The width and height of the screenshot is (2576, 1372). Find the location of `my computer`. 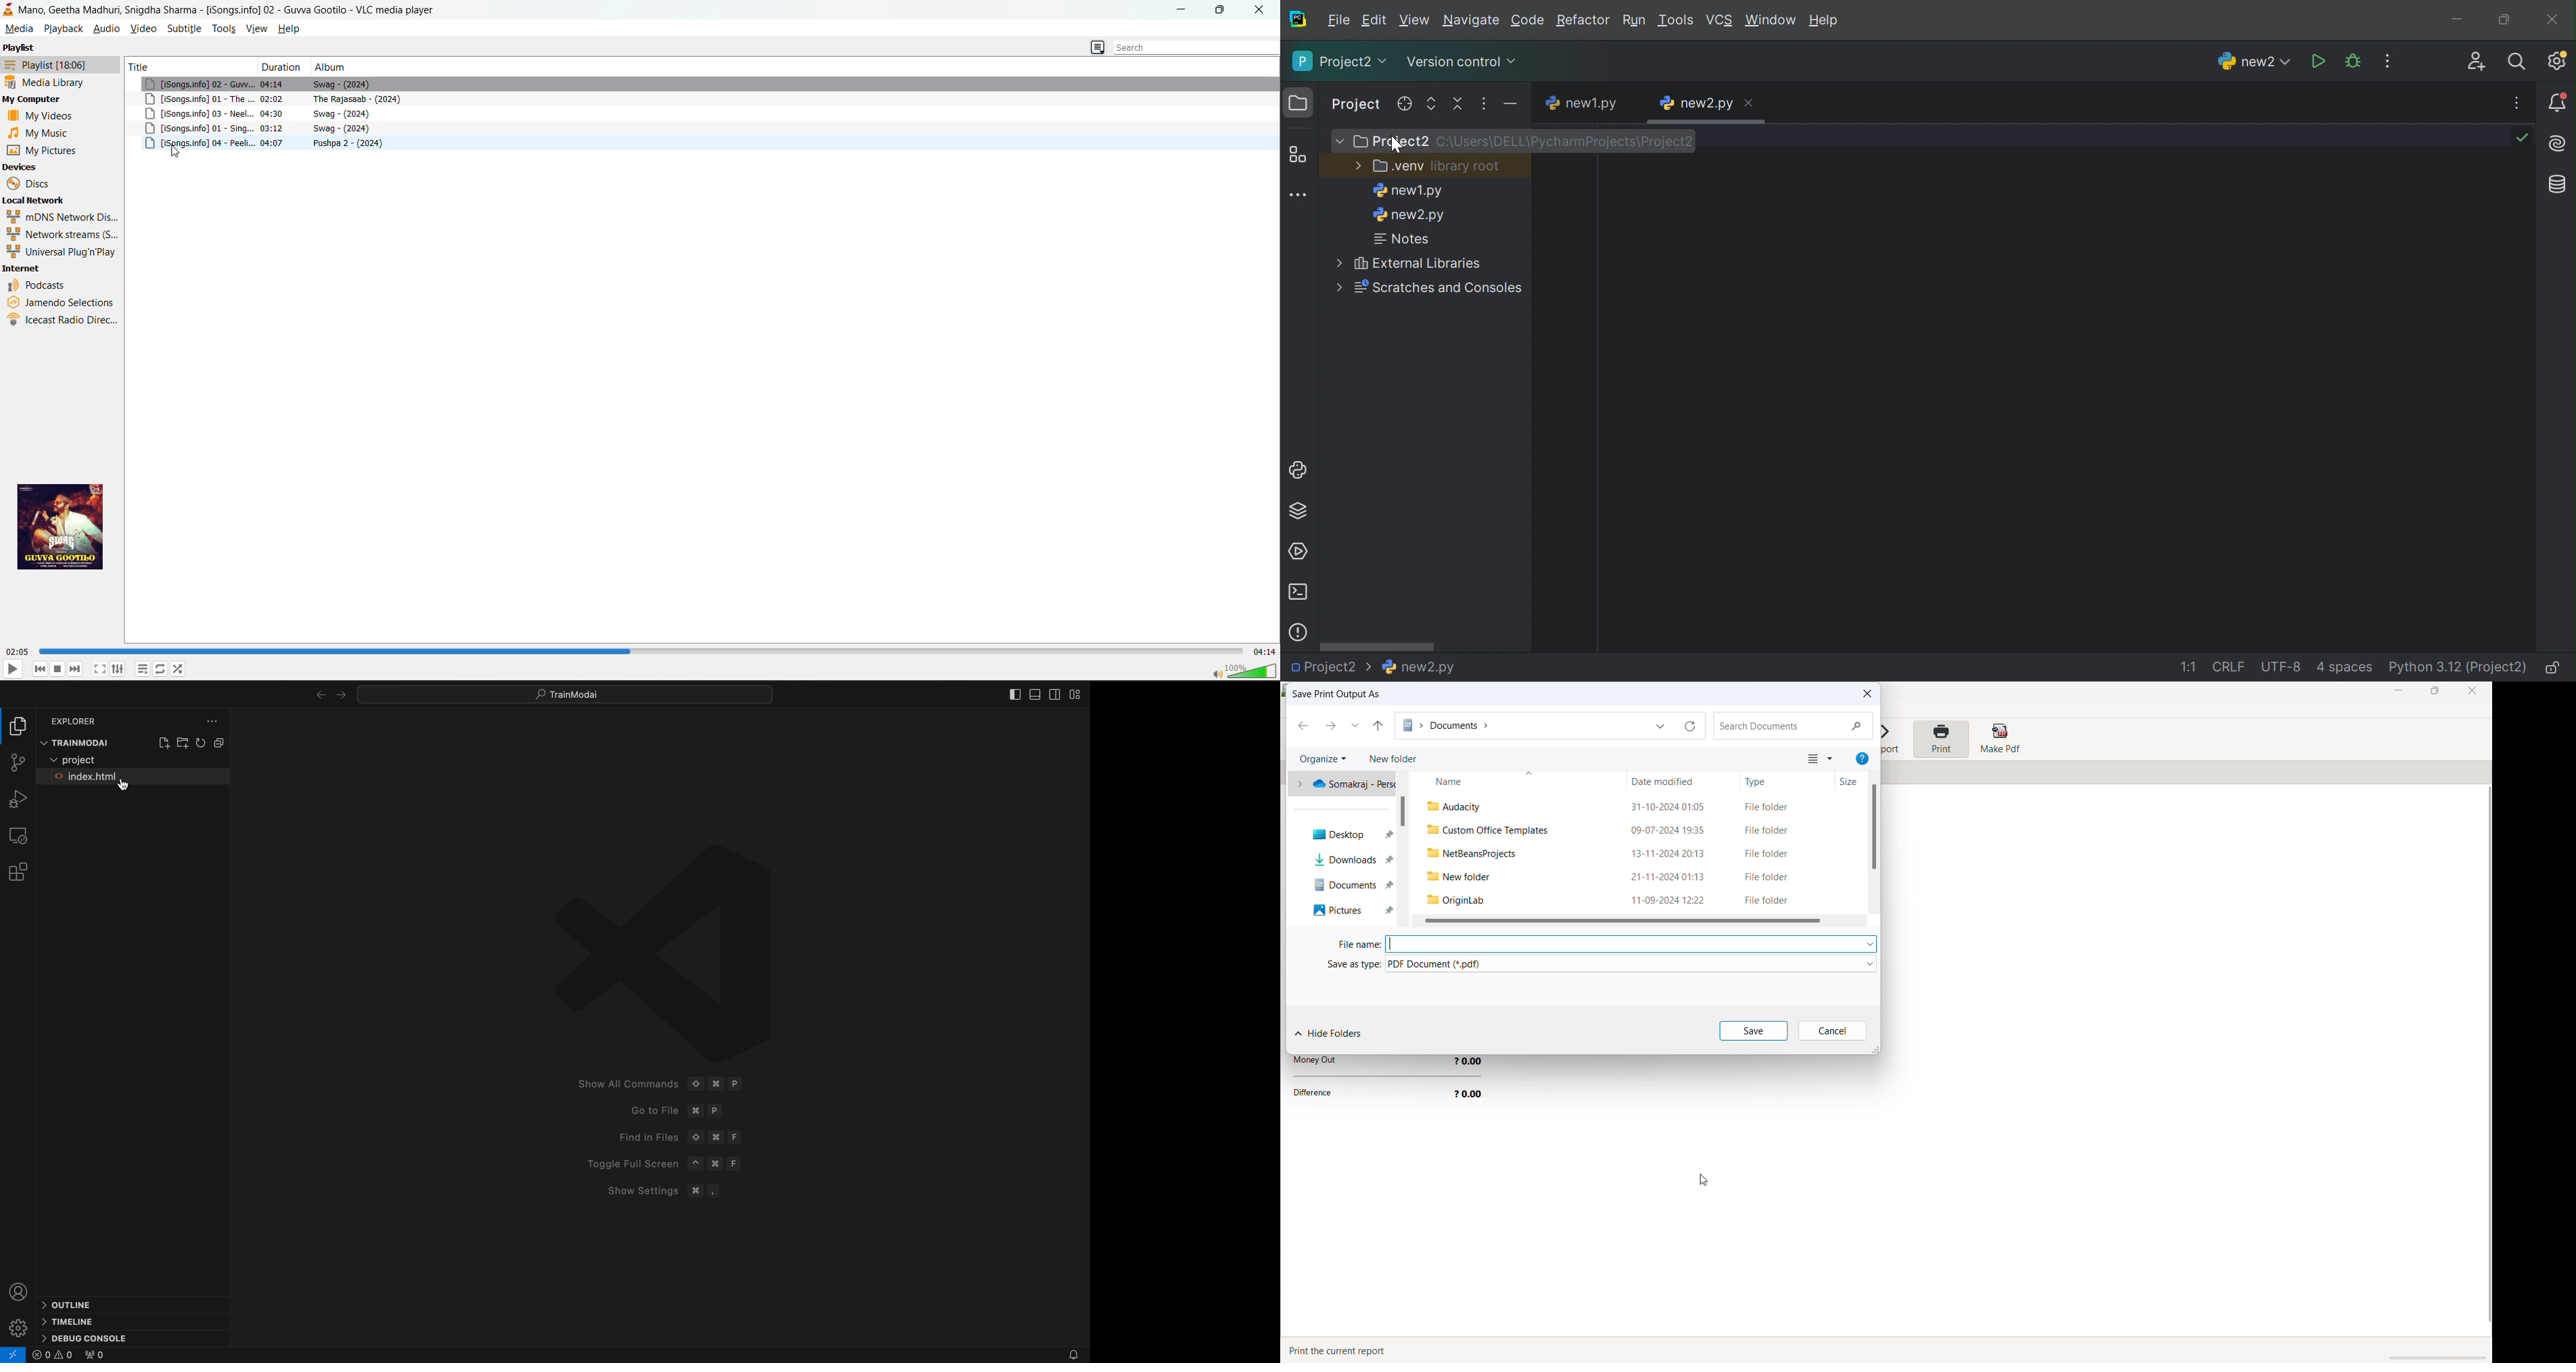

my computer is located at coordinates (33, 99).